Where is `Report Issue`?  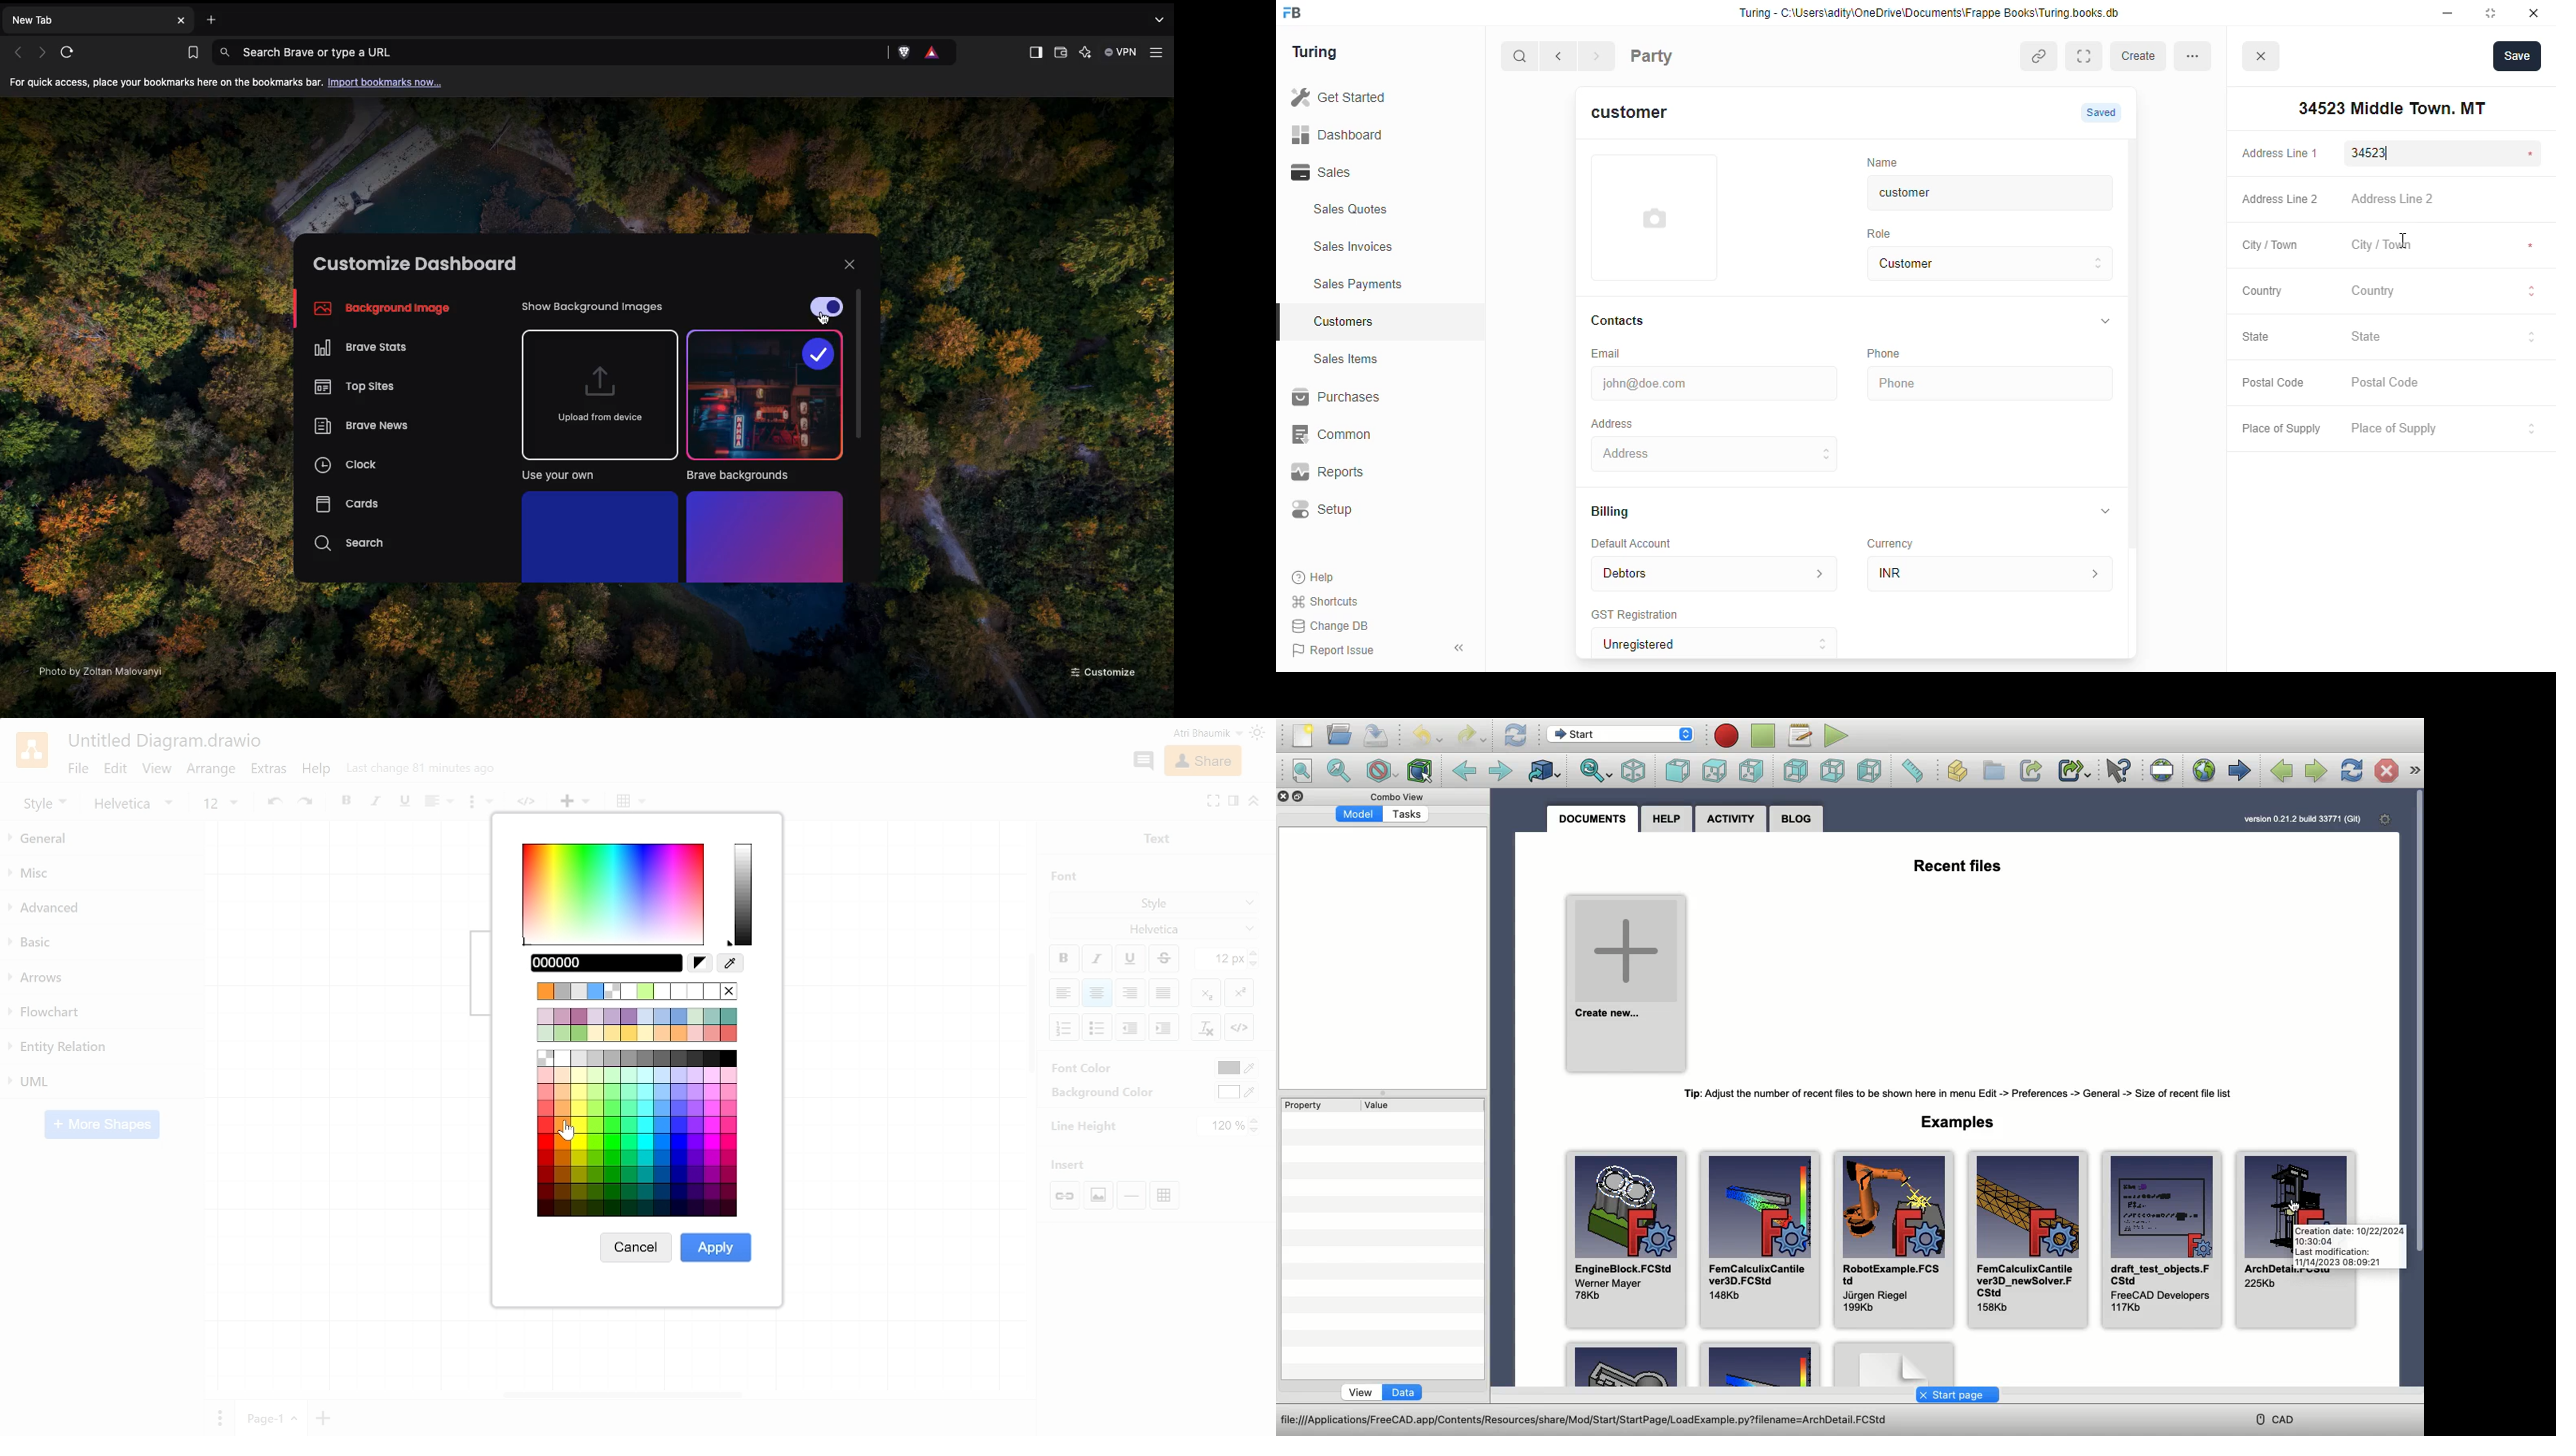 Report Issue is located at coordinates (1337, 649).